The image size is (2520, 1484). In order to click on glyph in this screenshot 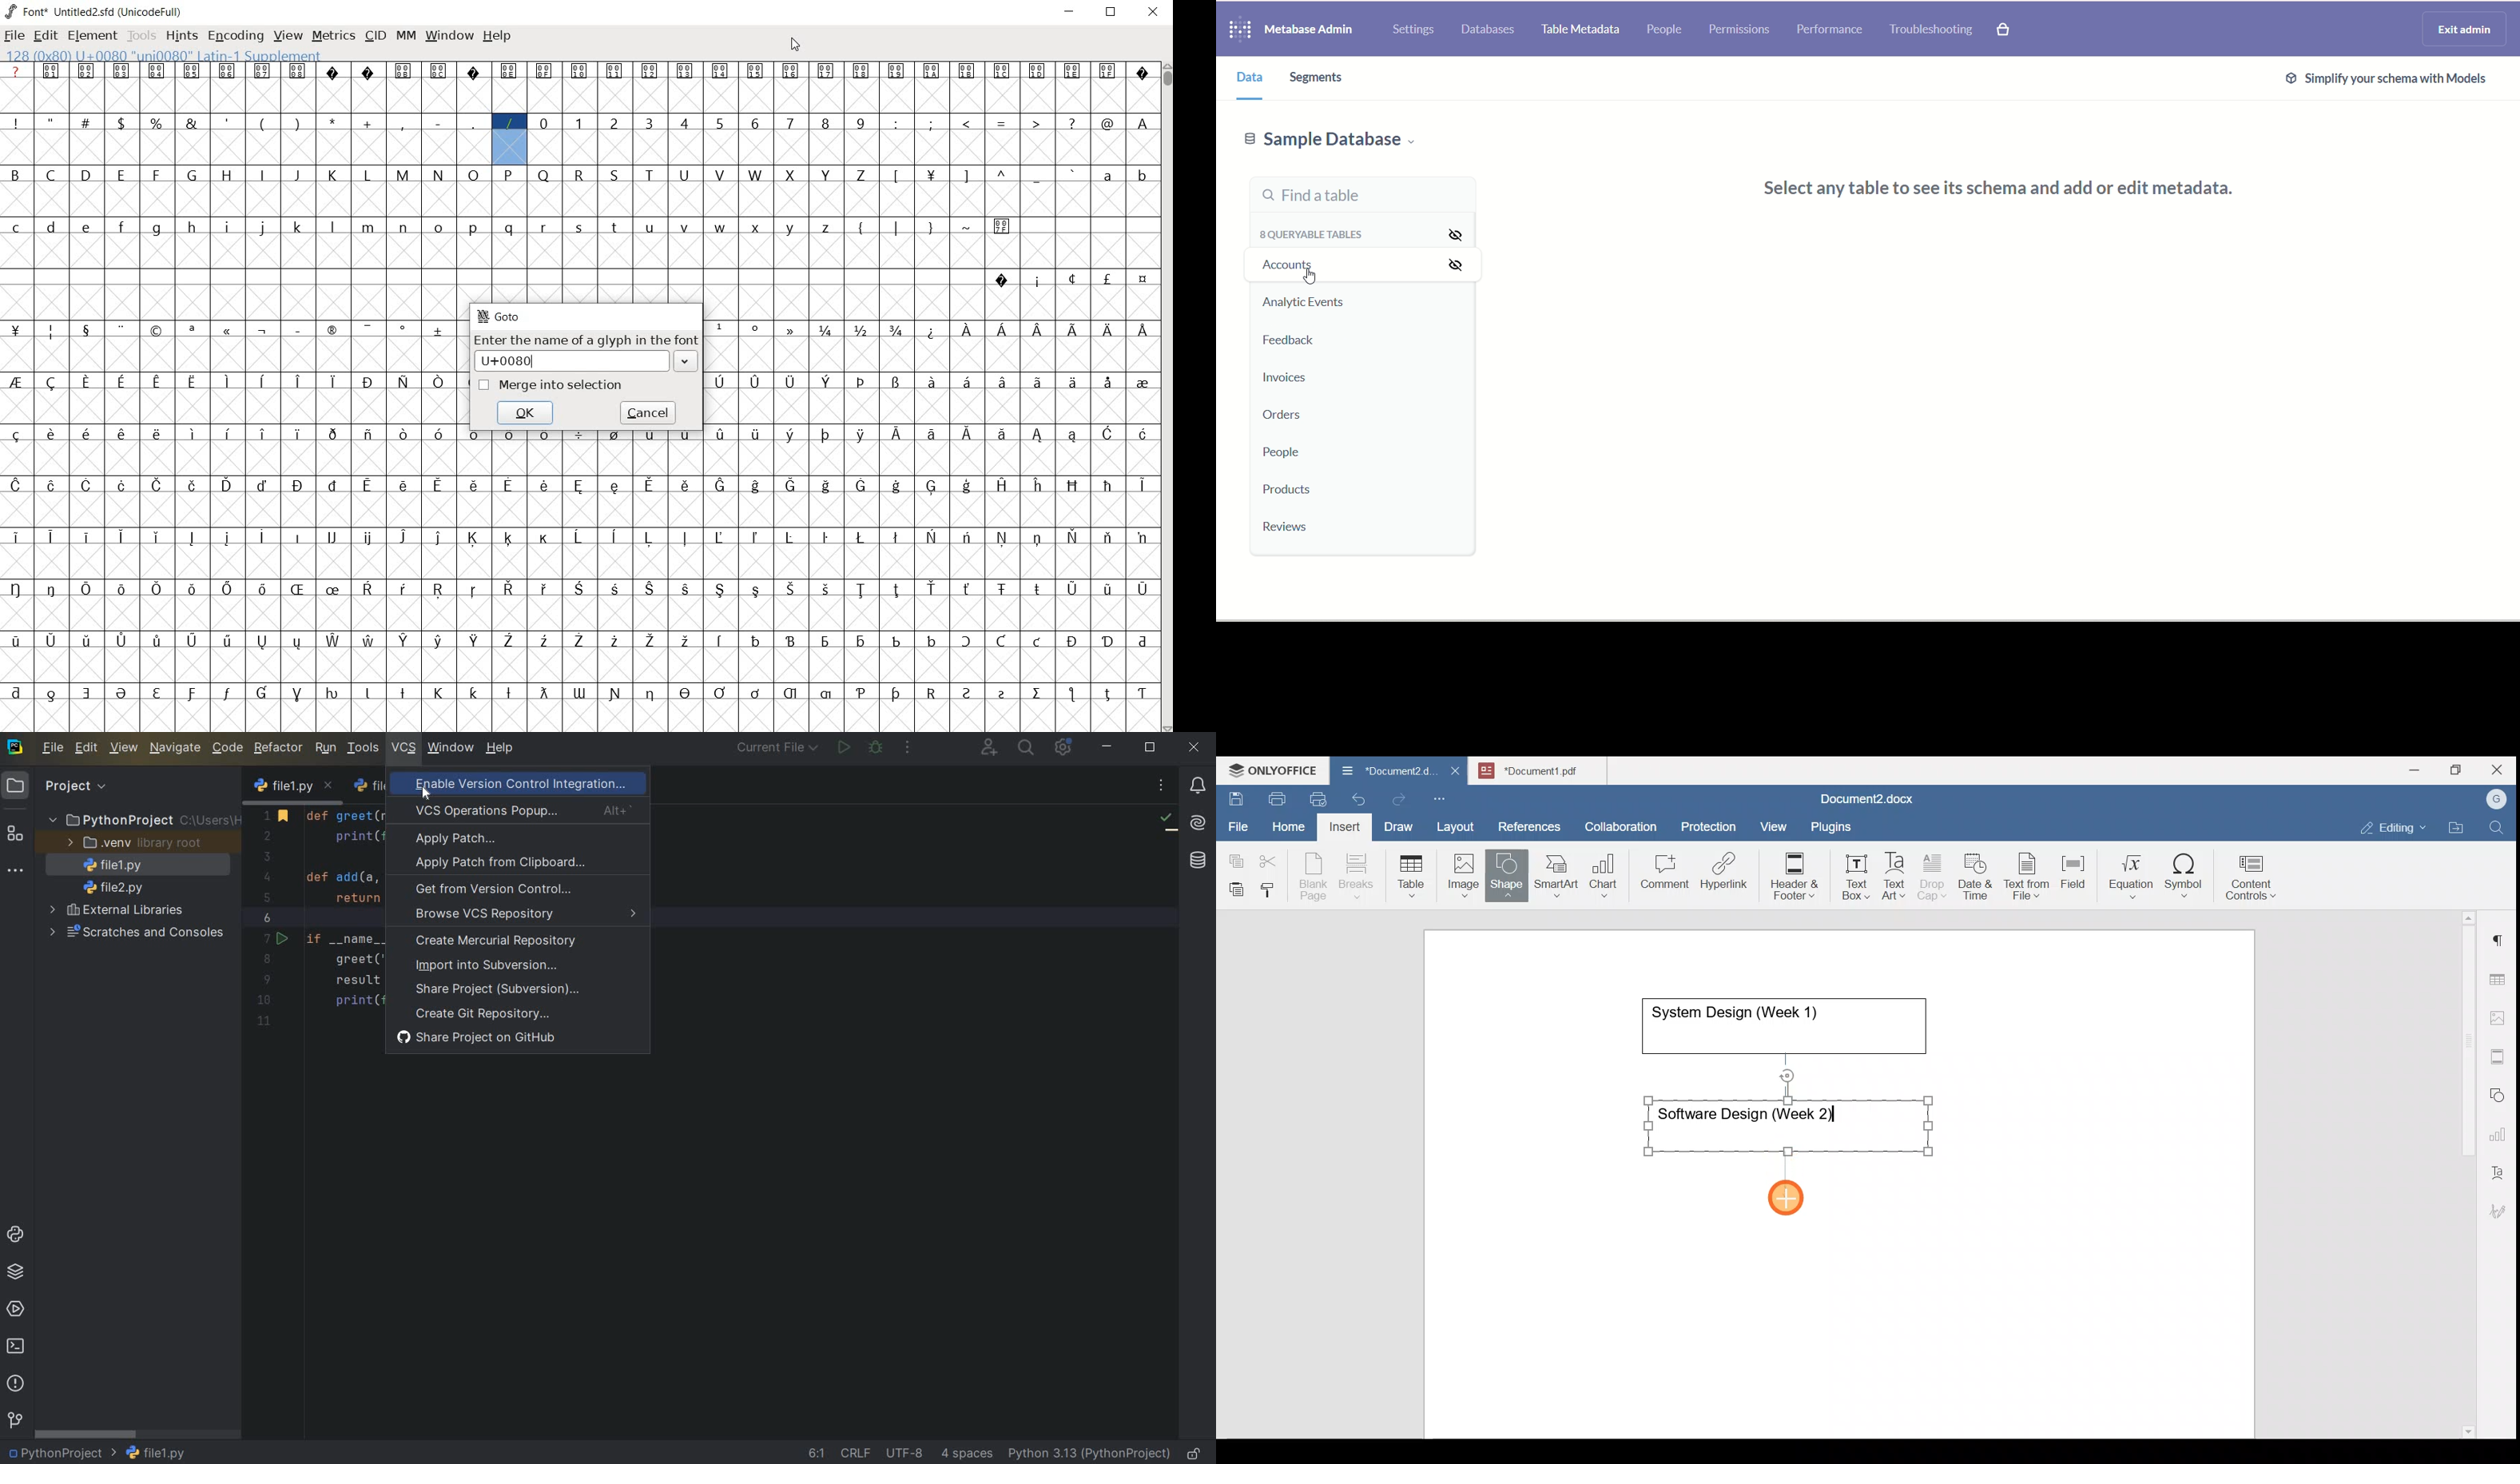, I will do `click(967, 693)`.